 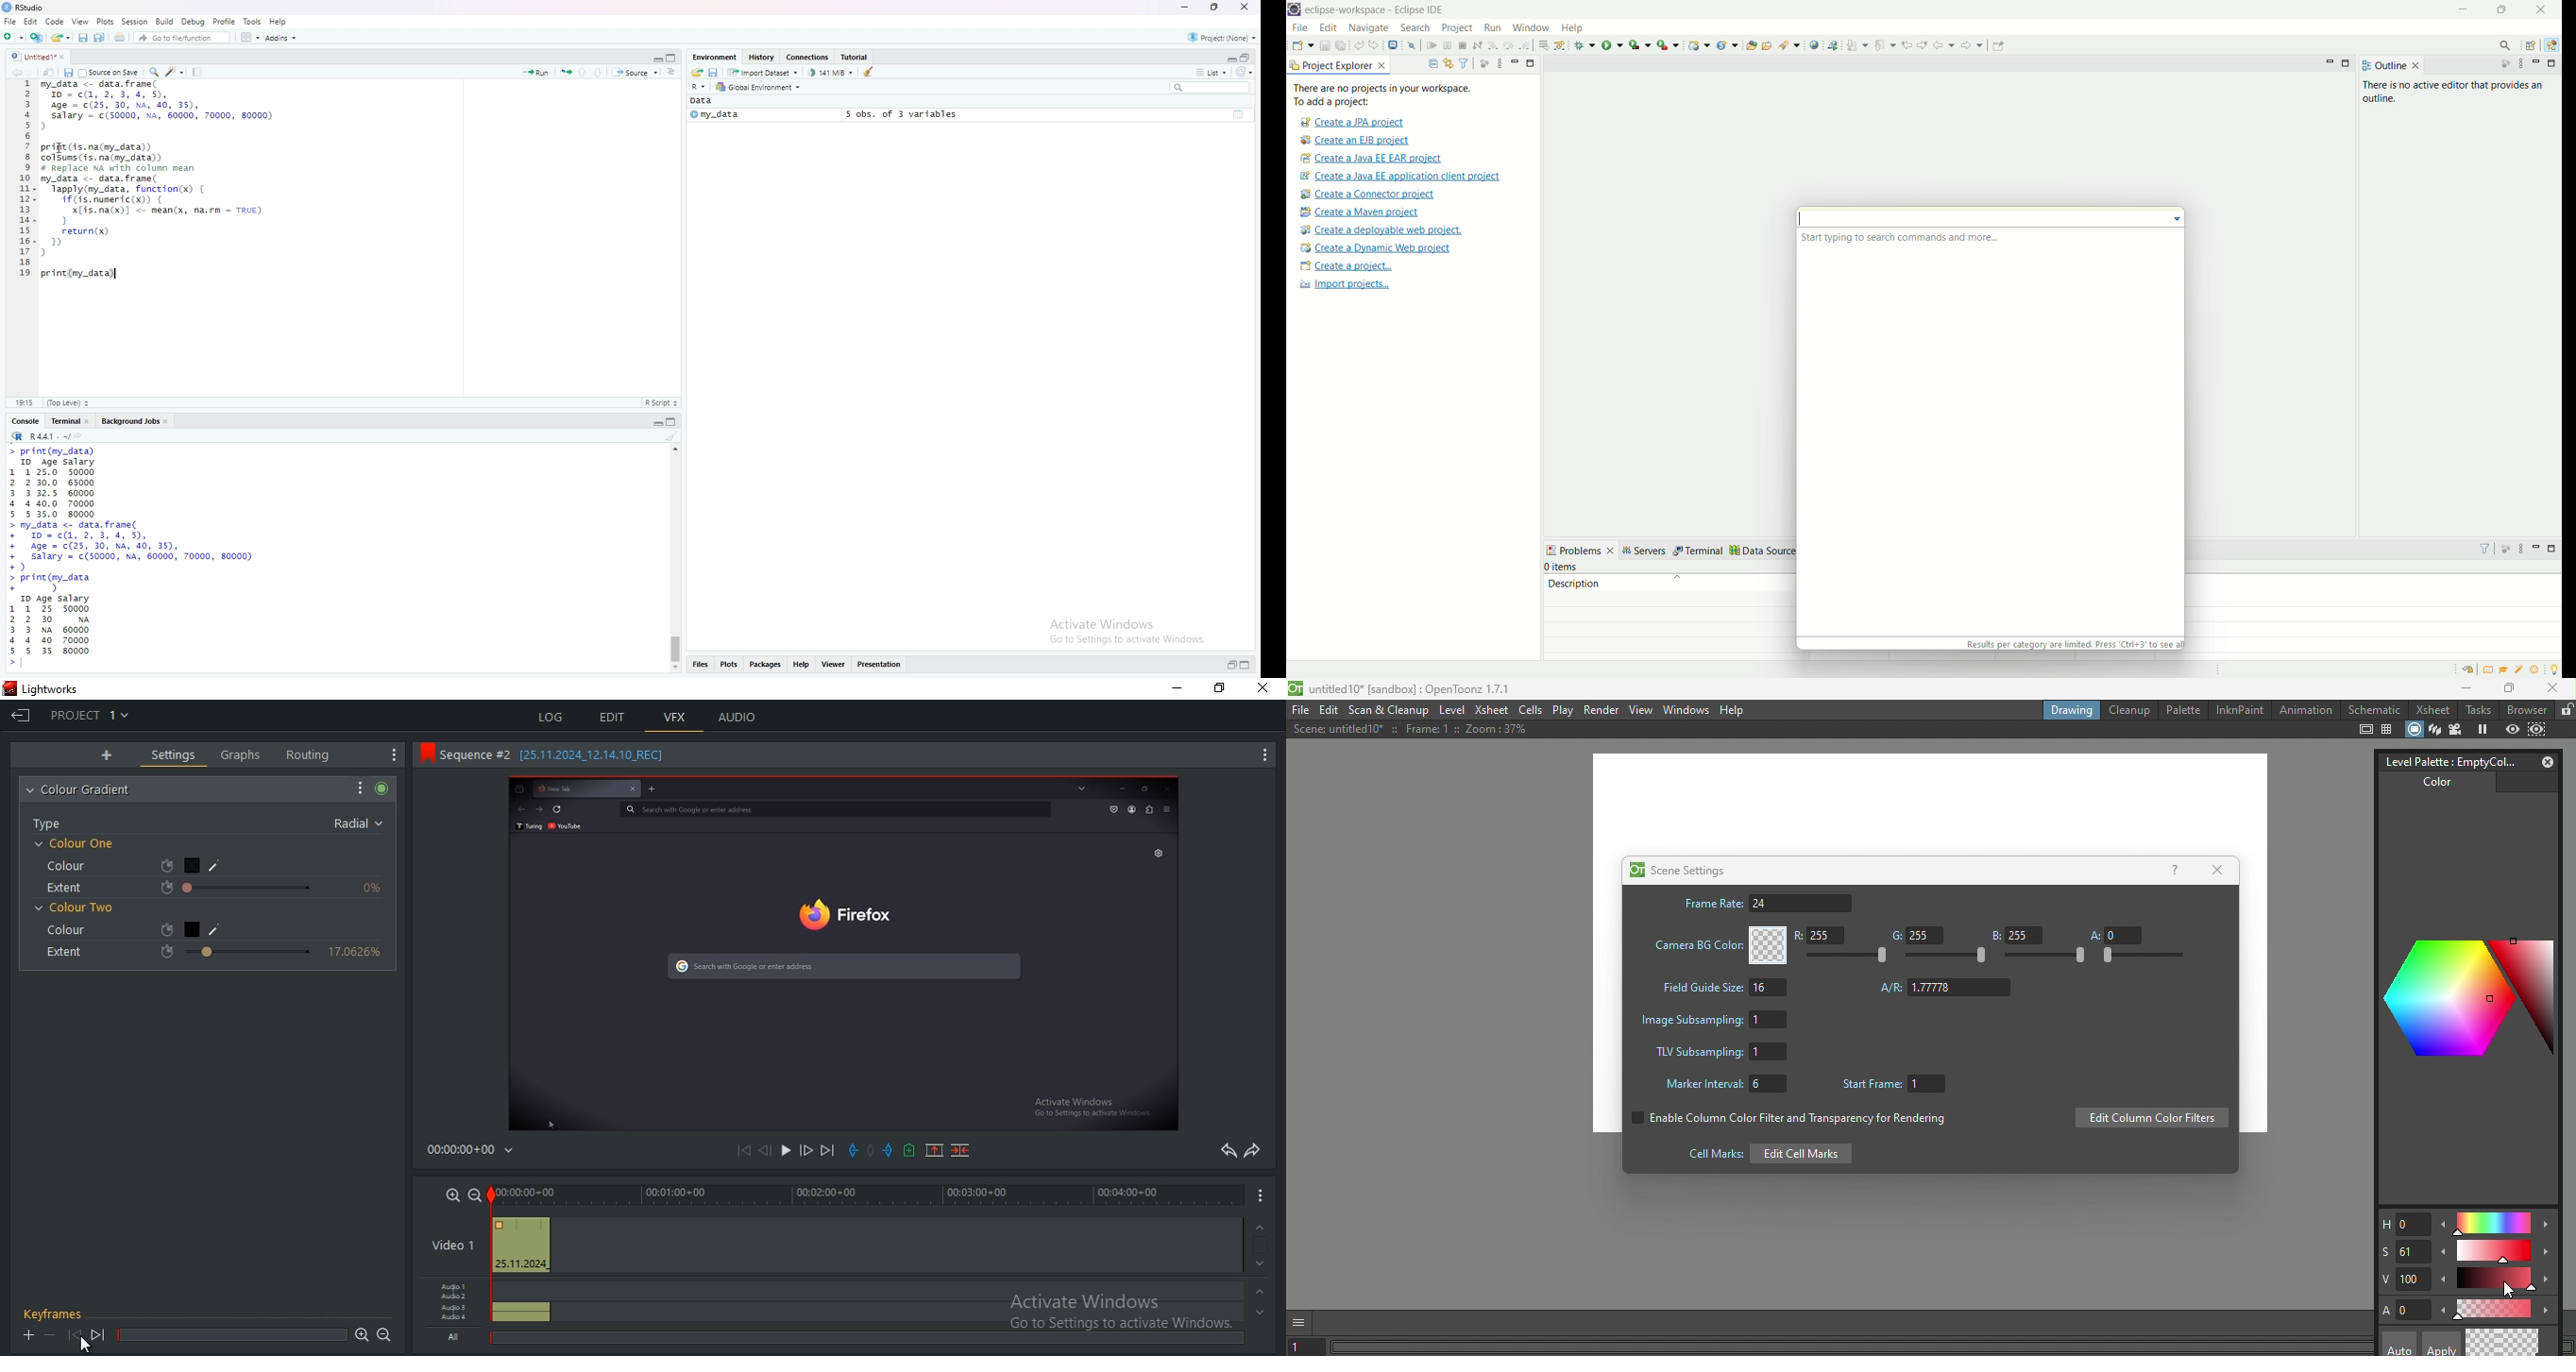 I want to click on Terminal, so click(x=72, y=421).